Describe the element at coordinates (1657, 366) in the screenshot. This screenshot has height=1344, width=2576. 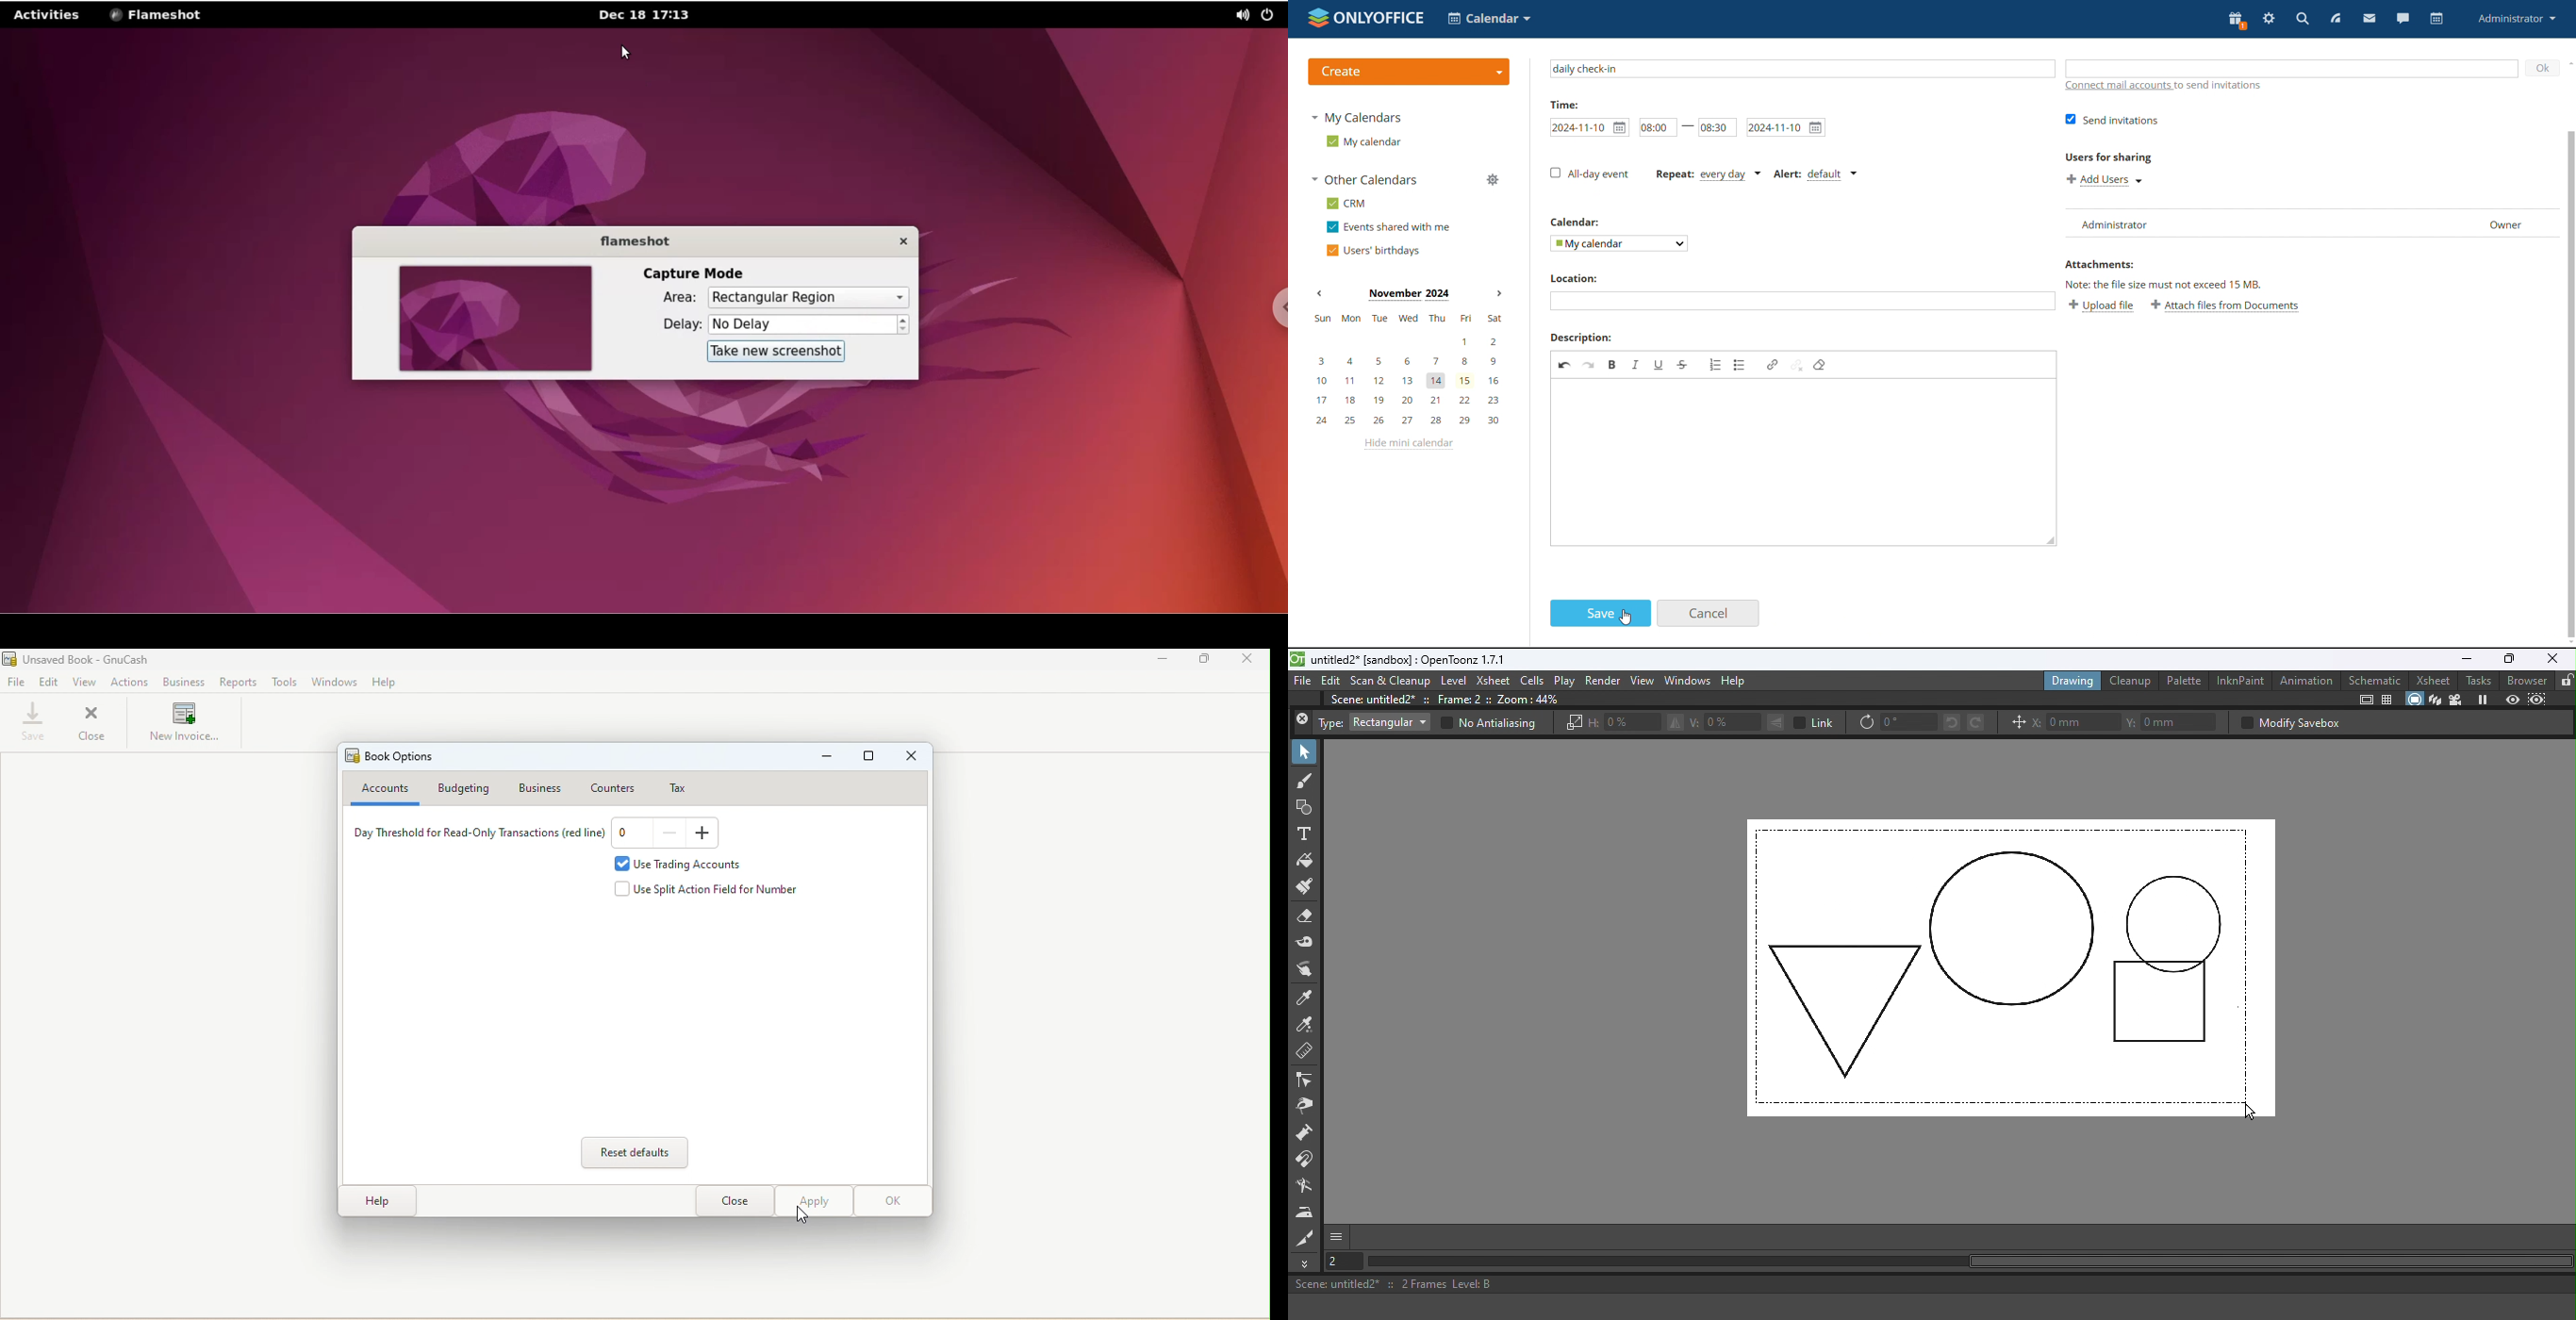
I see `underline` at that location.